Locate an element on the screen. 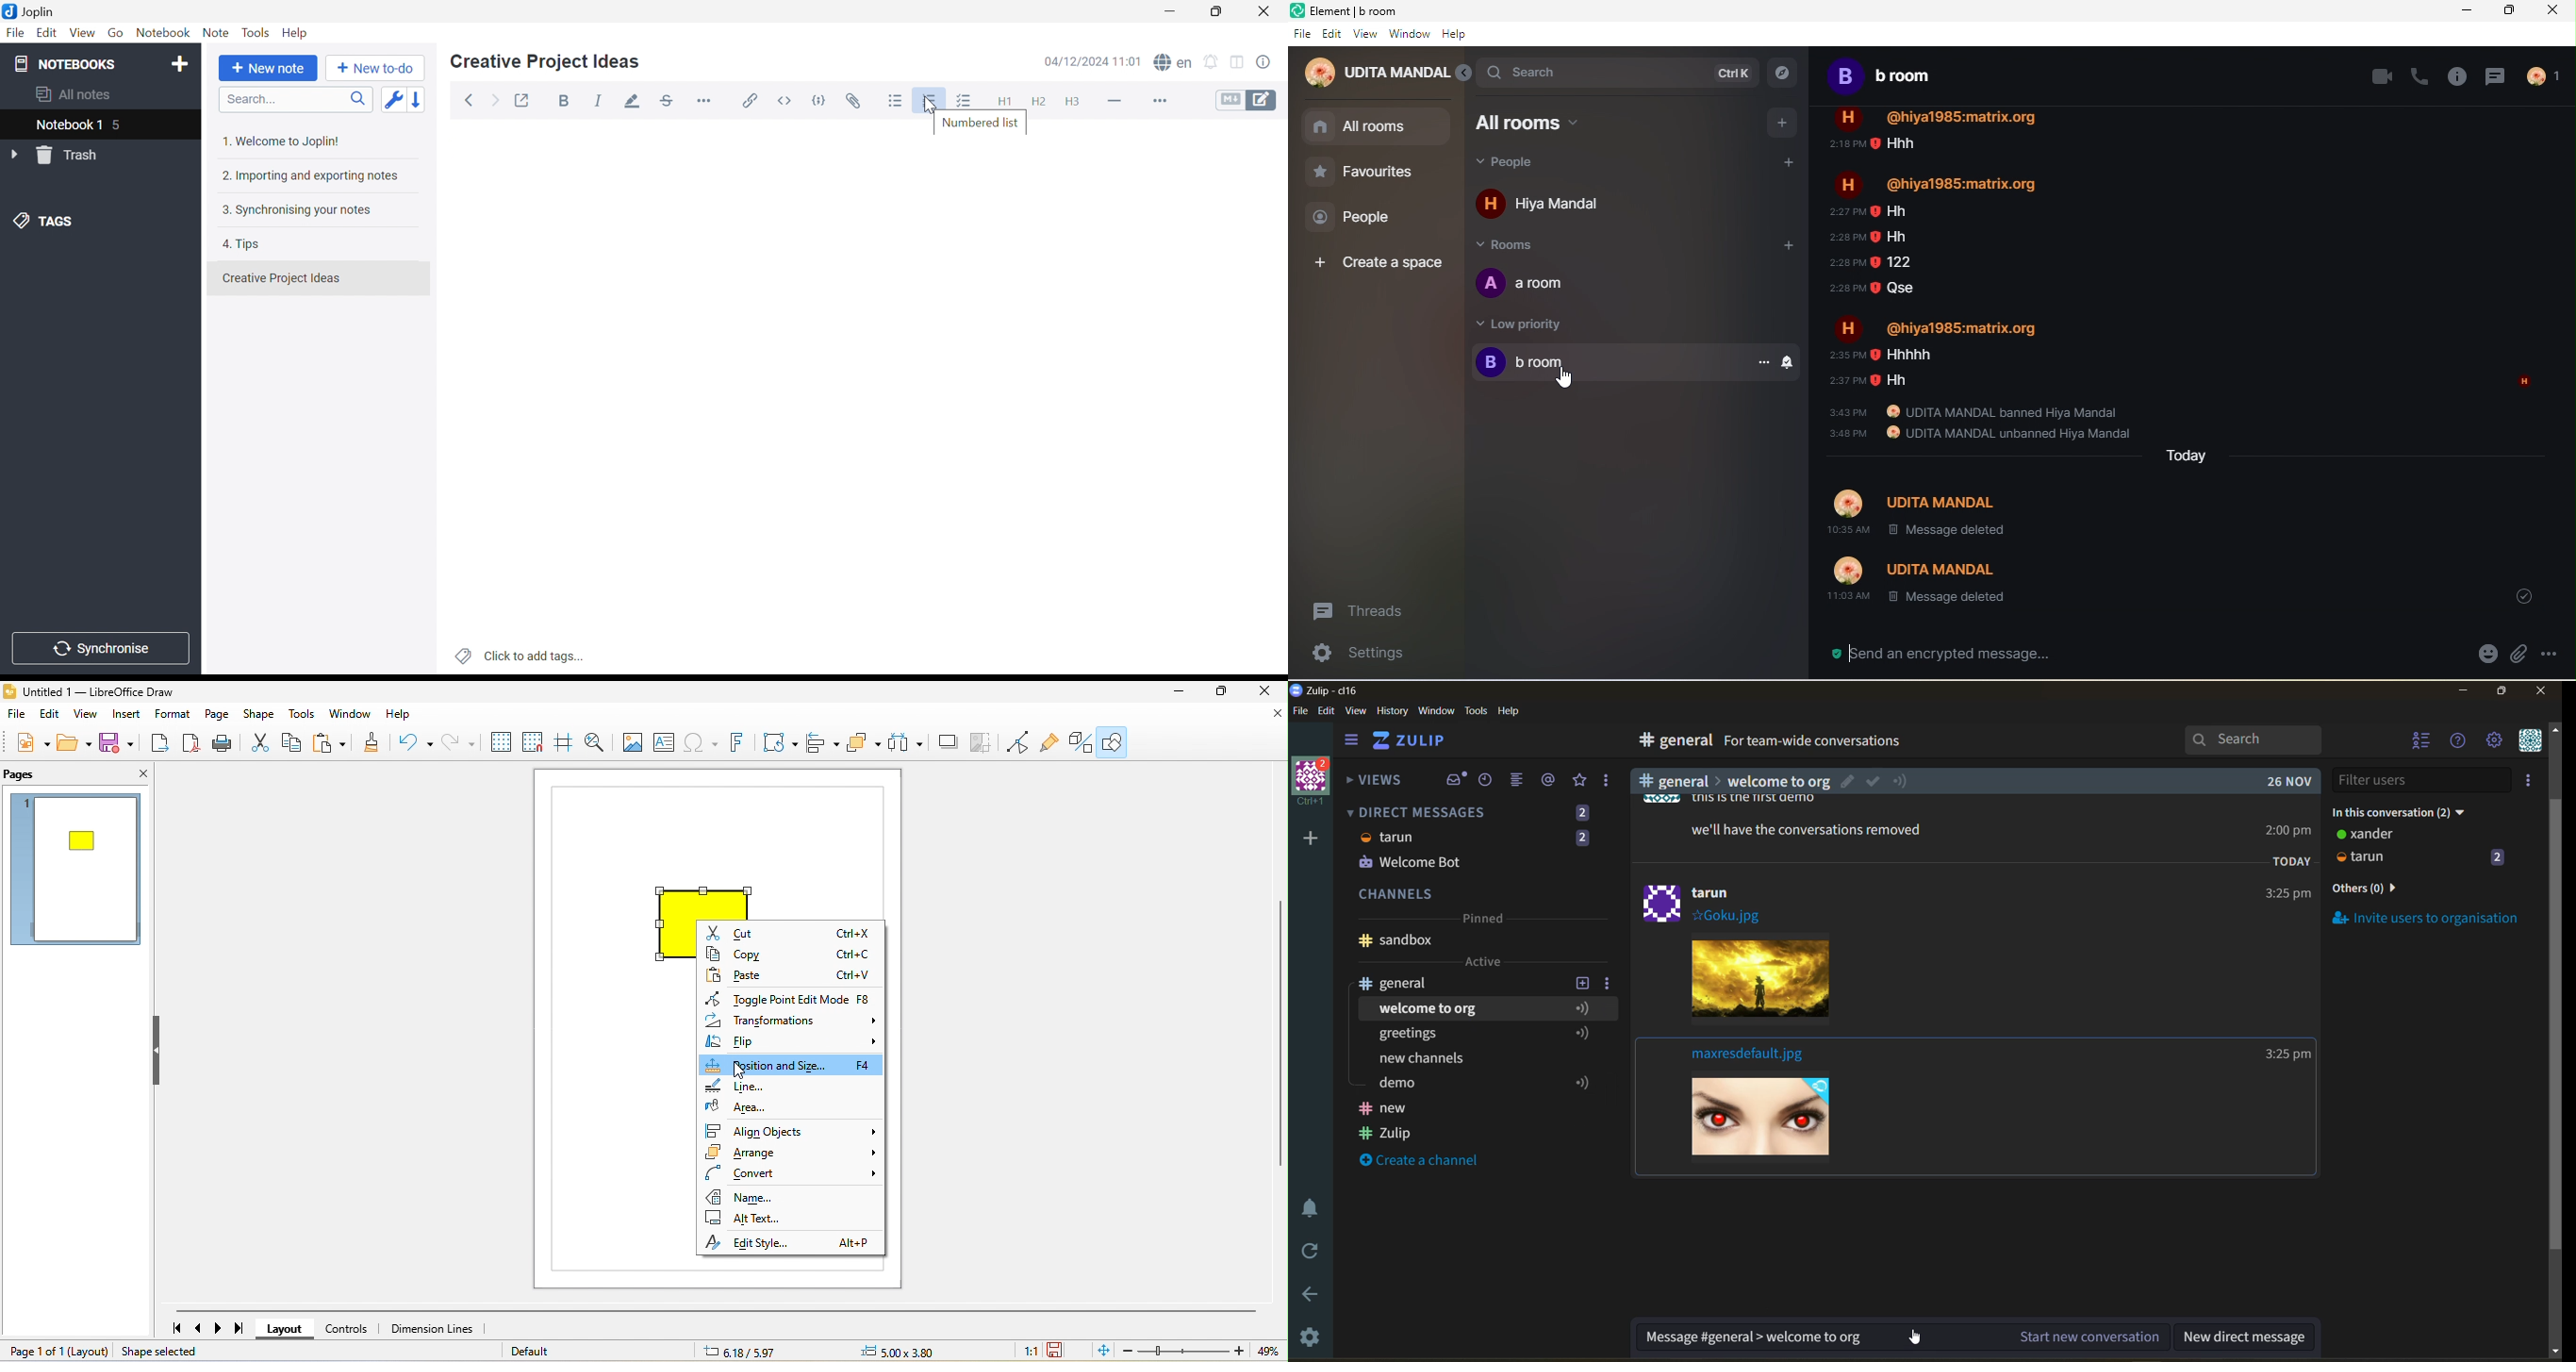 The width and height of the screenshot is (2576, 1372).  is located at coordinates (1782, 1122).